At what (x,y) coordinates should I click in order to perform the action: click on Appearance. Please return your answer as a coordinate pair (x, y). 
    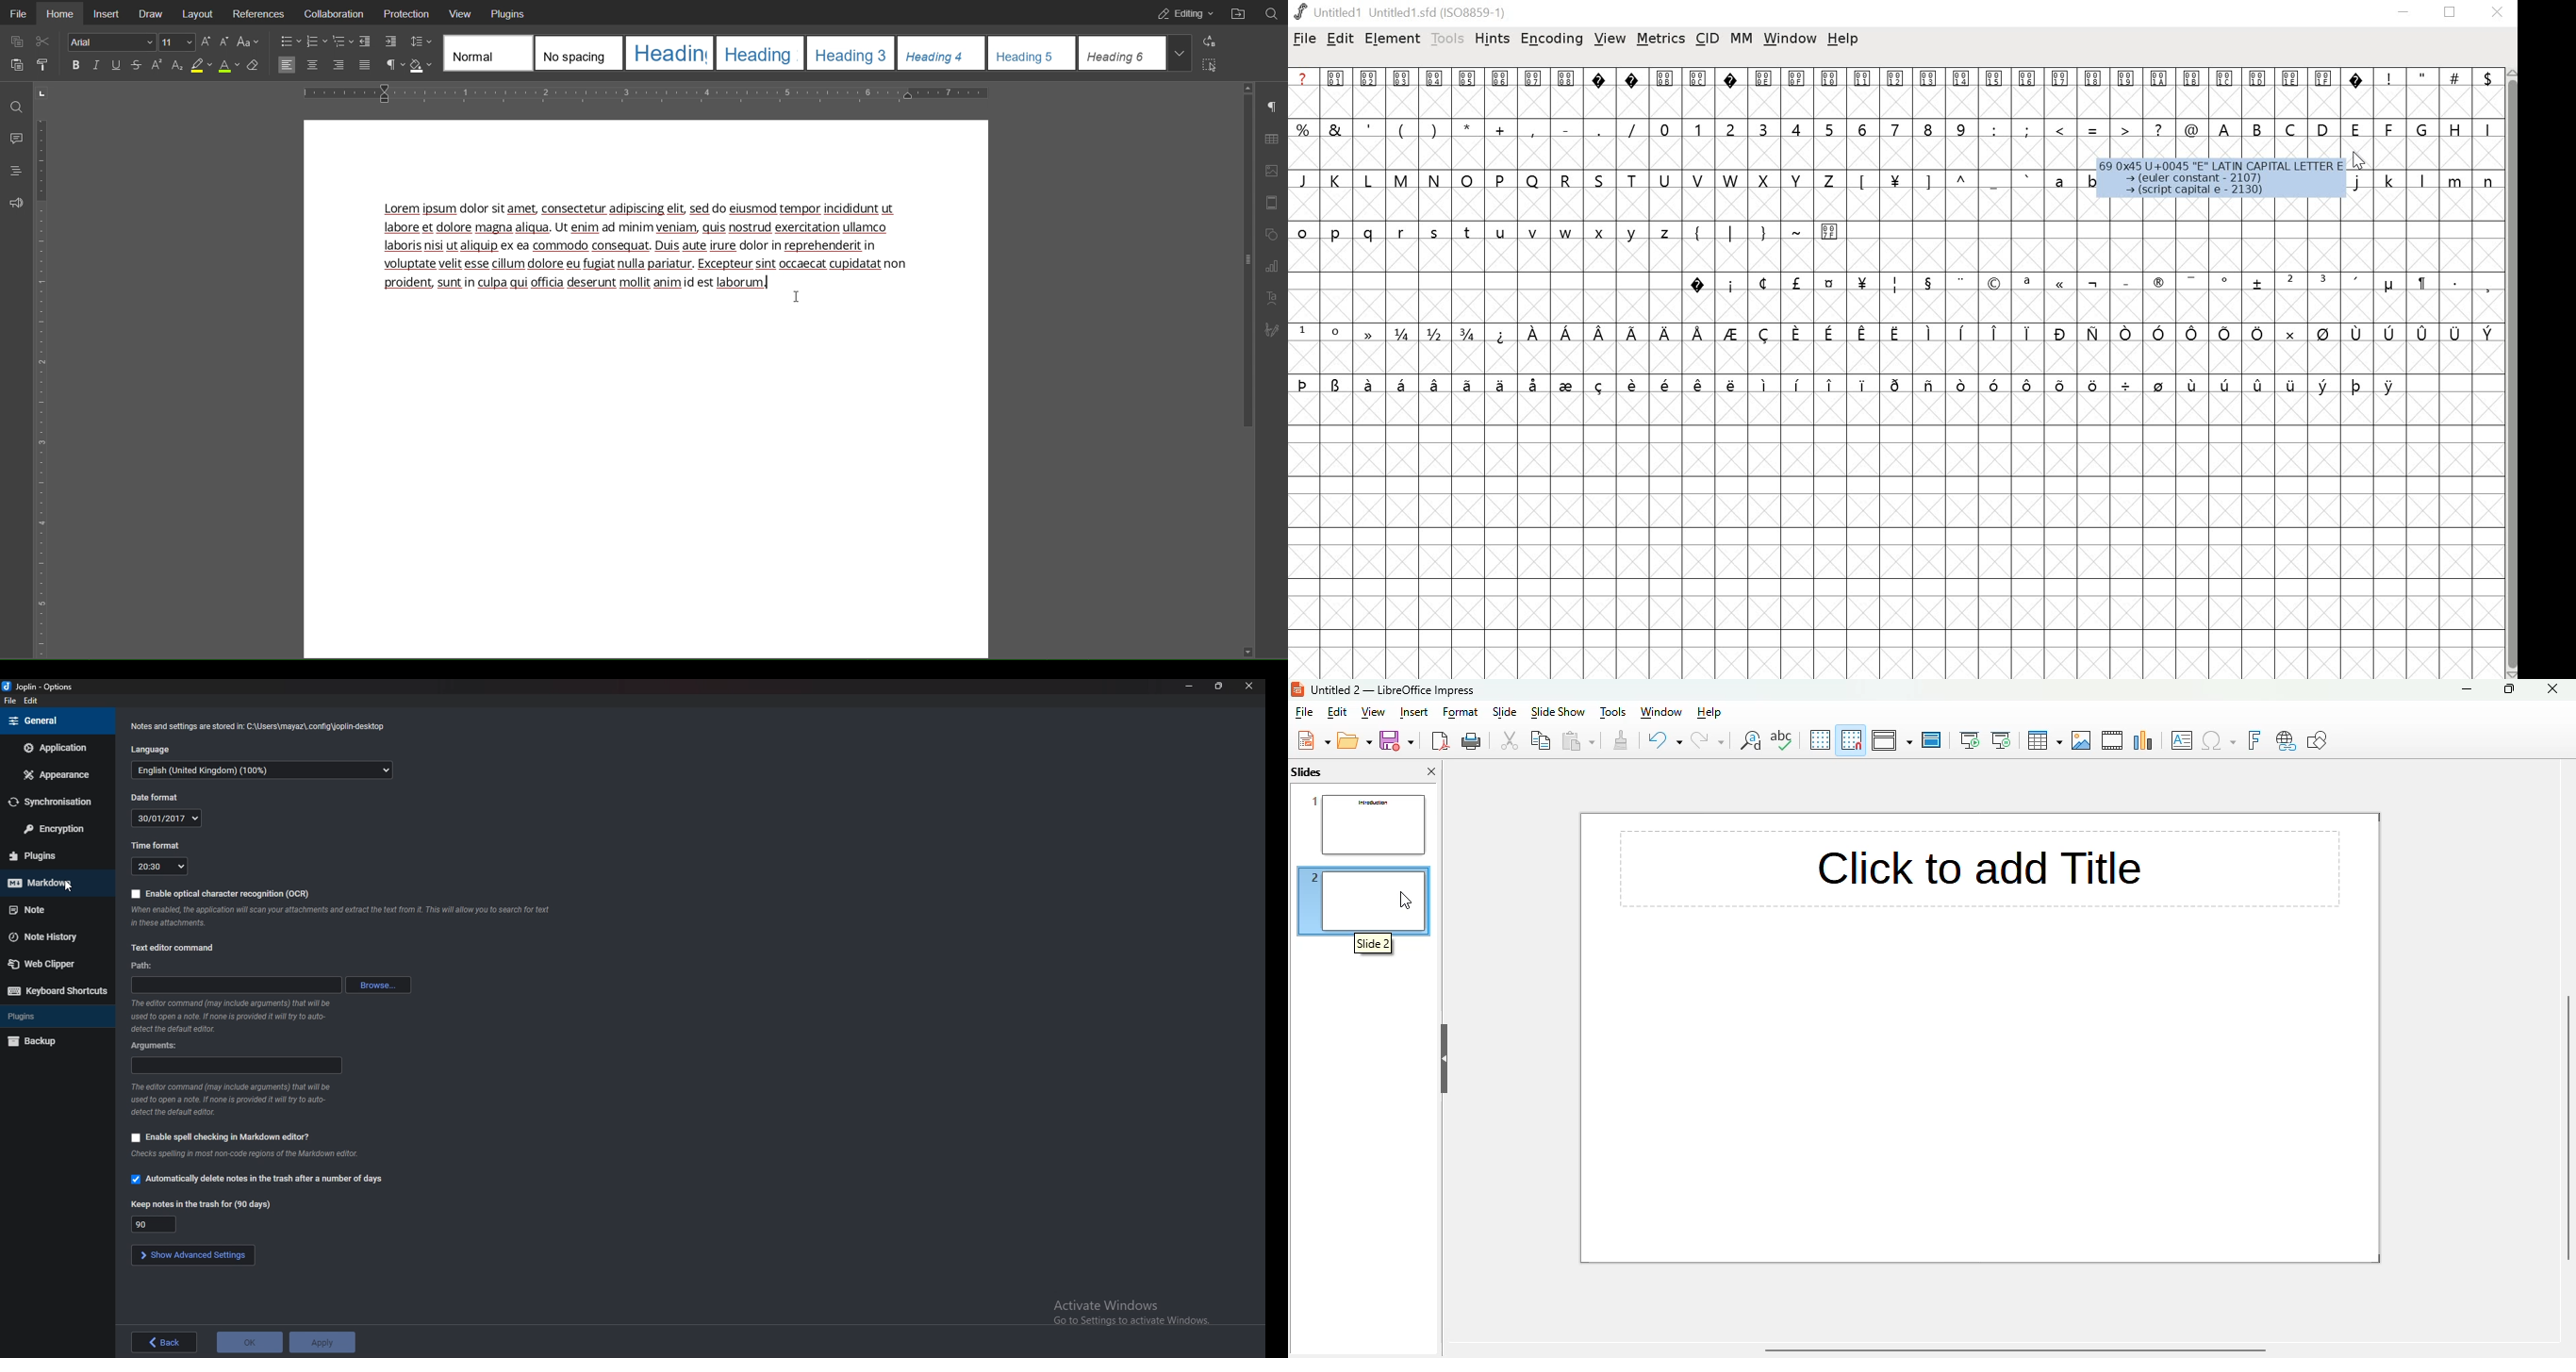
    Looking at the image, I should click on (53, 775).